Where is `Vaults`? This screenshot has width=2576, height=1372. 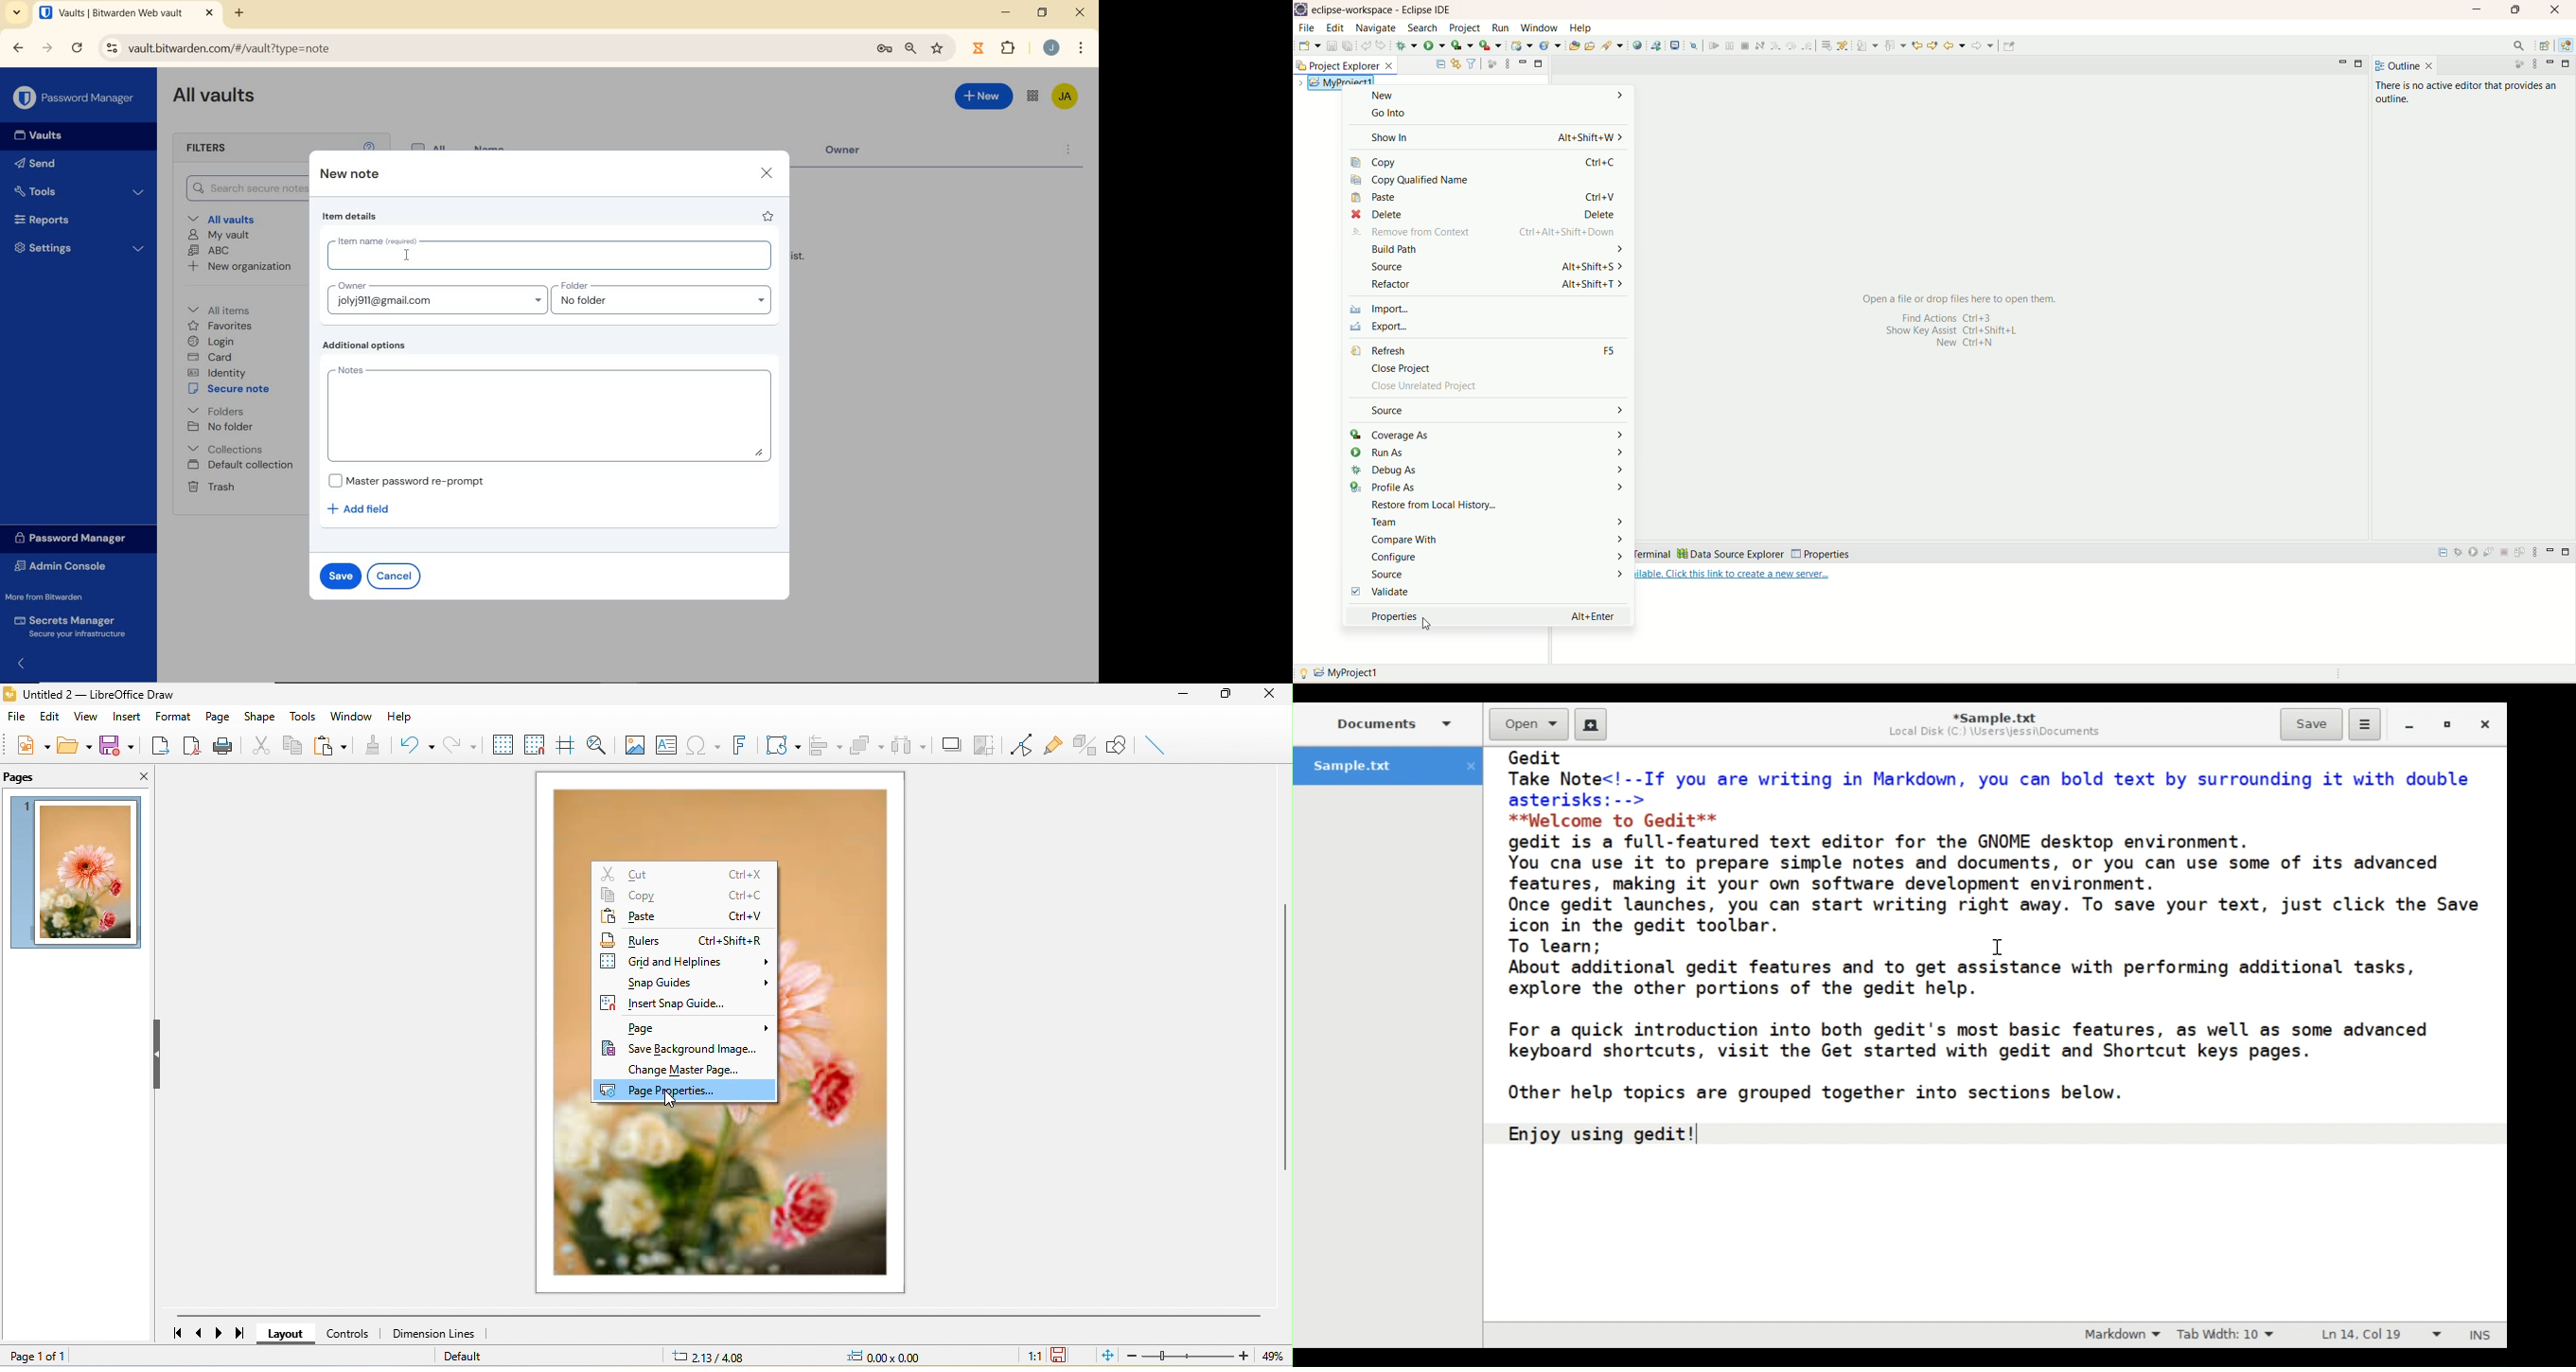 Vaults is located at coordinates (34, 136).